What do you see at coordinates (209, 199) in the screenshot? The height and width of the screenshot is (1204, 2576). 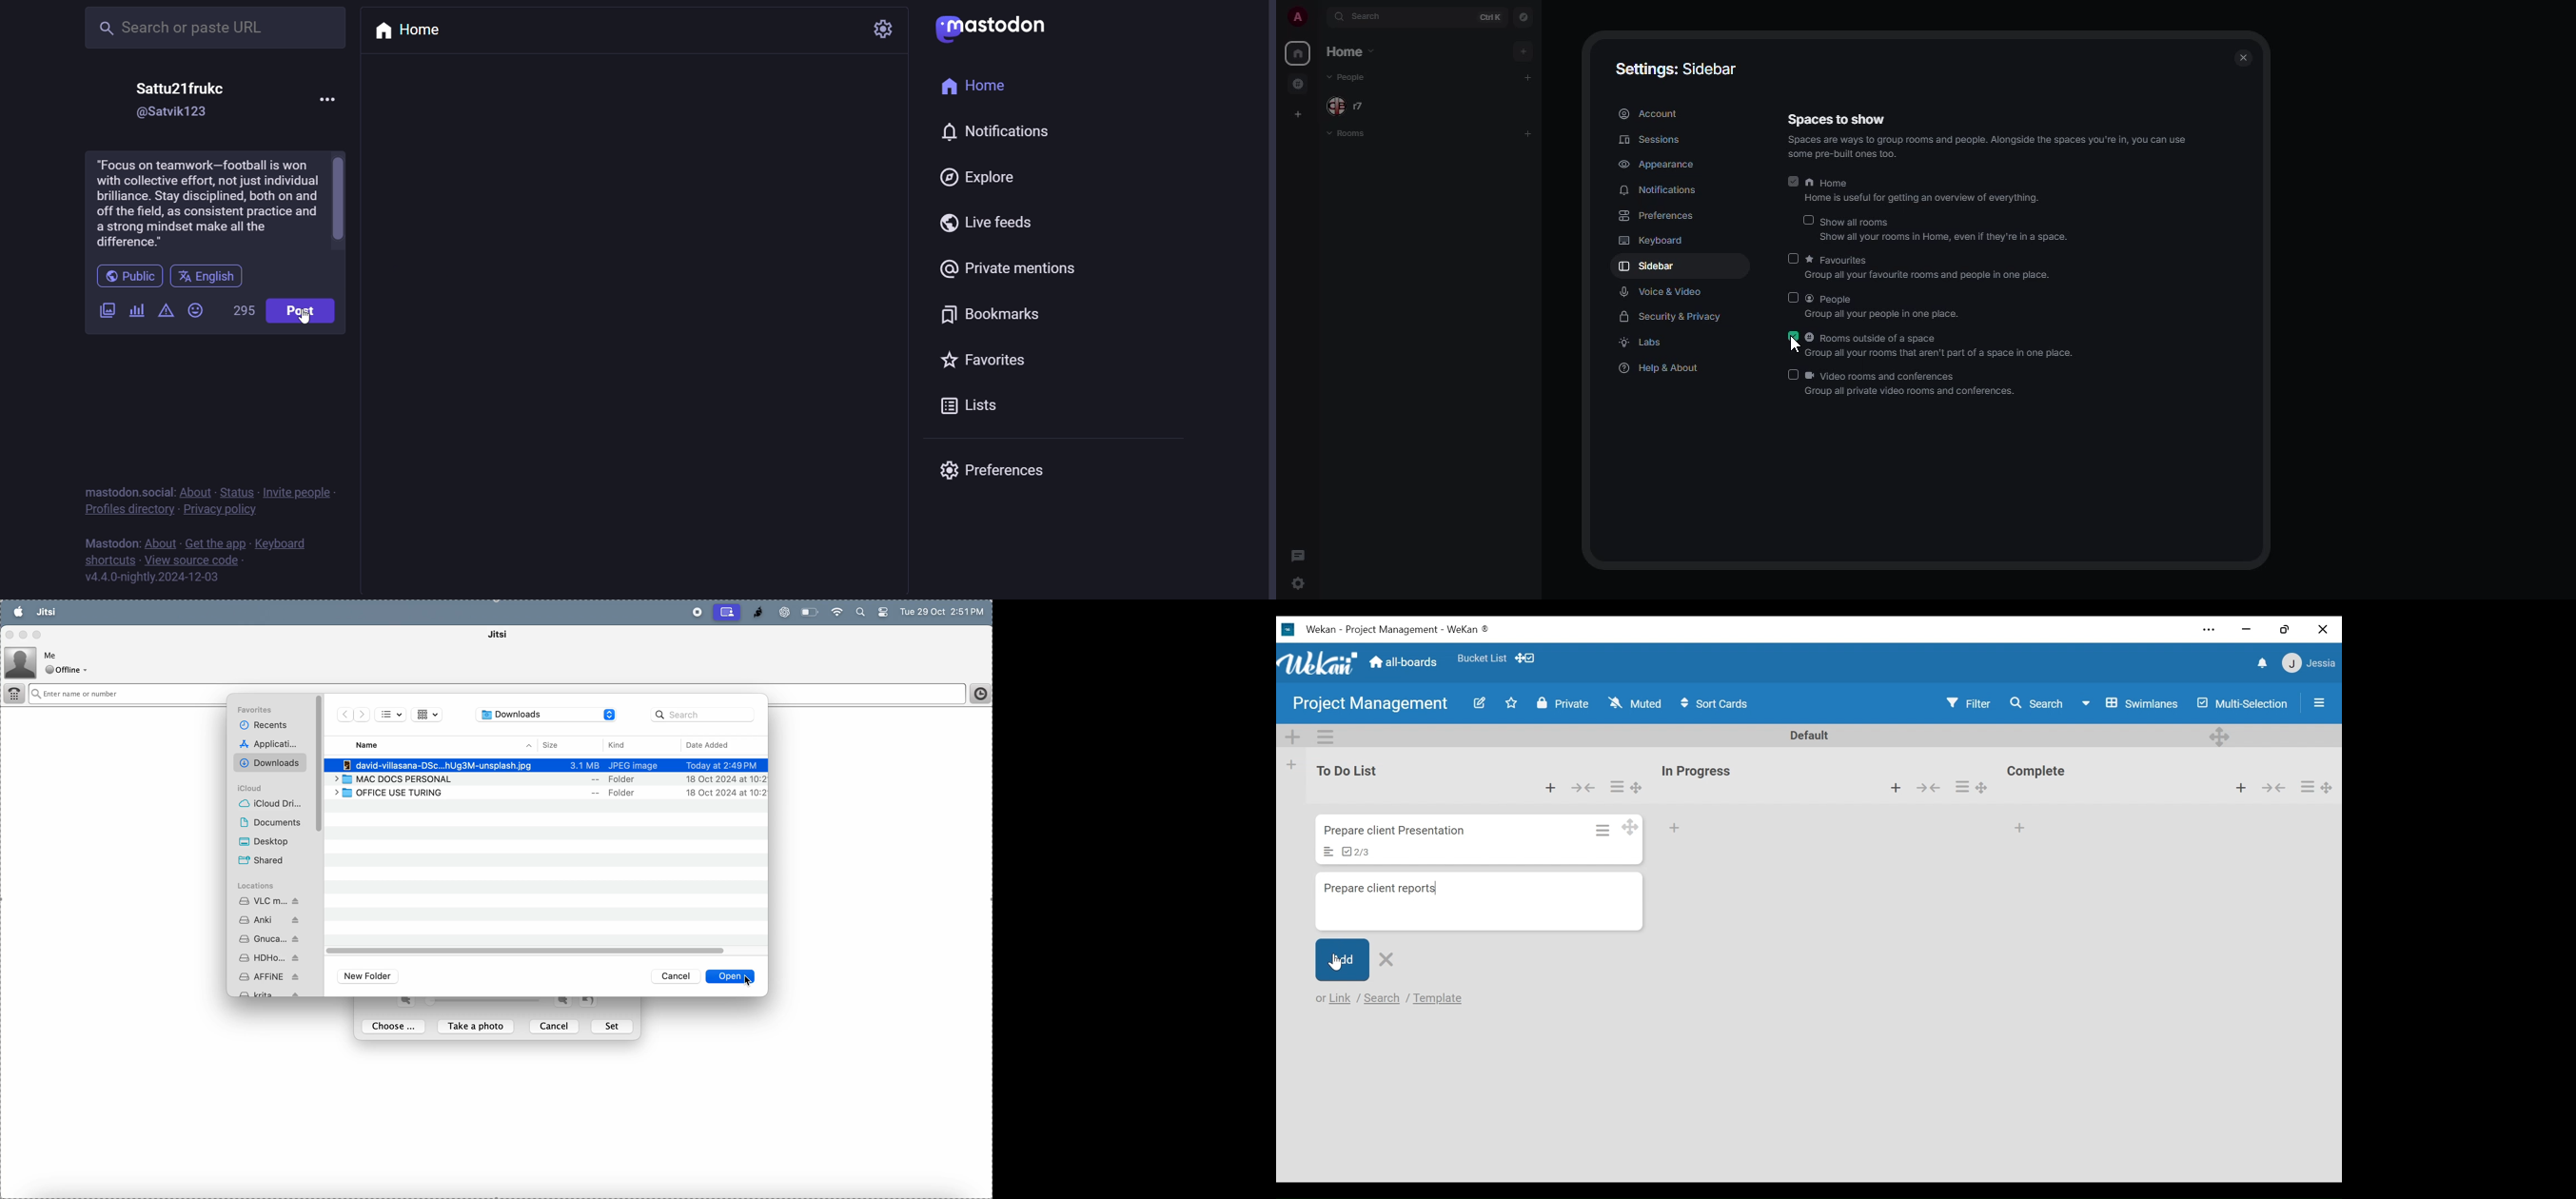 I see `football advise` at bounding box center [209, 199].